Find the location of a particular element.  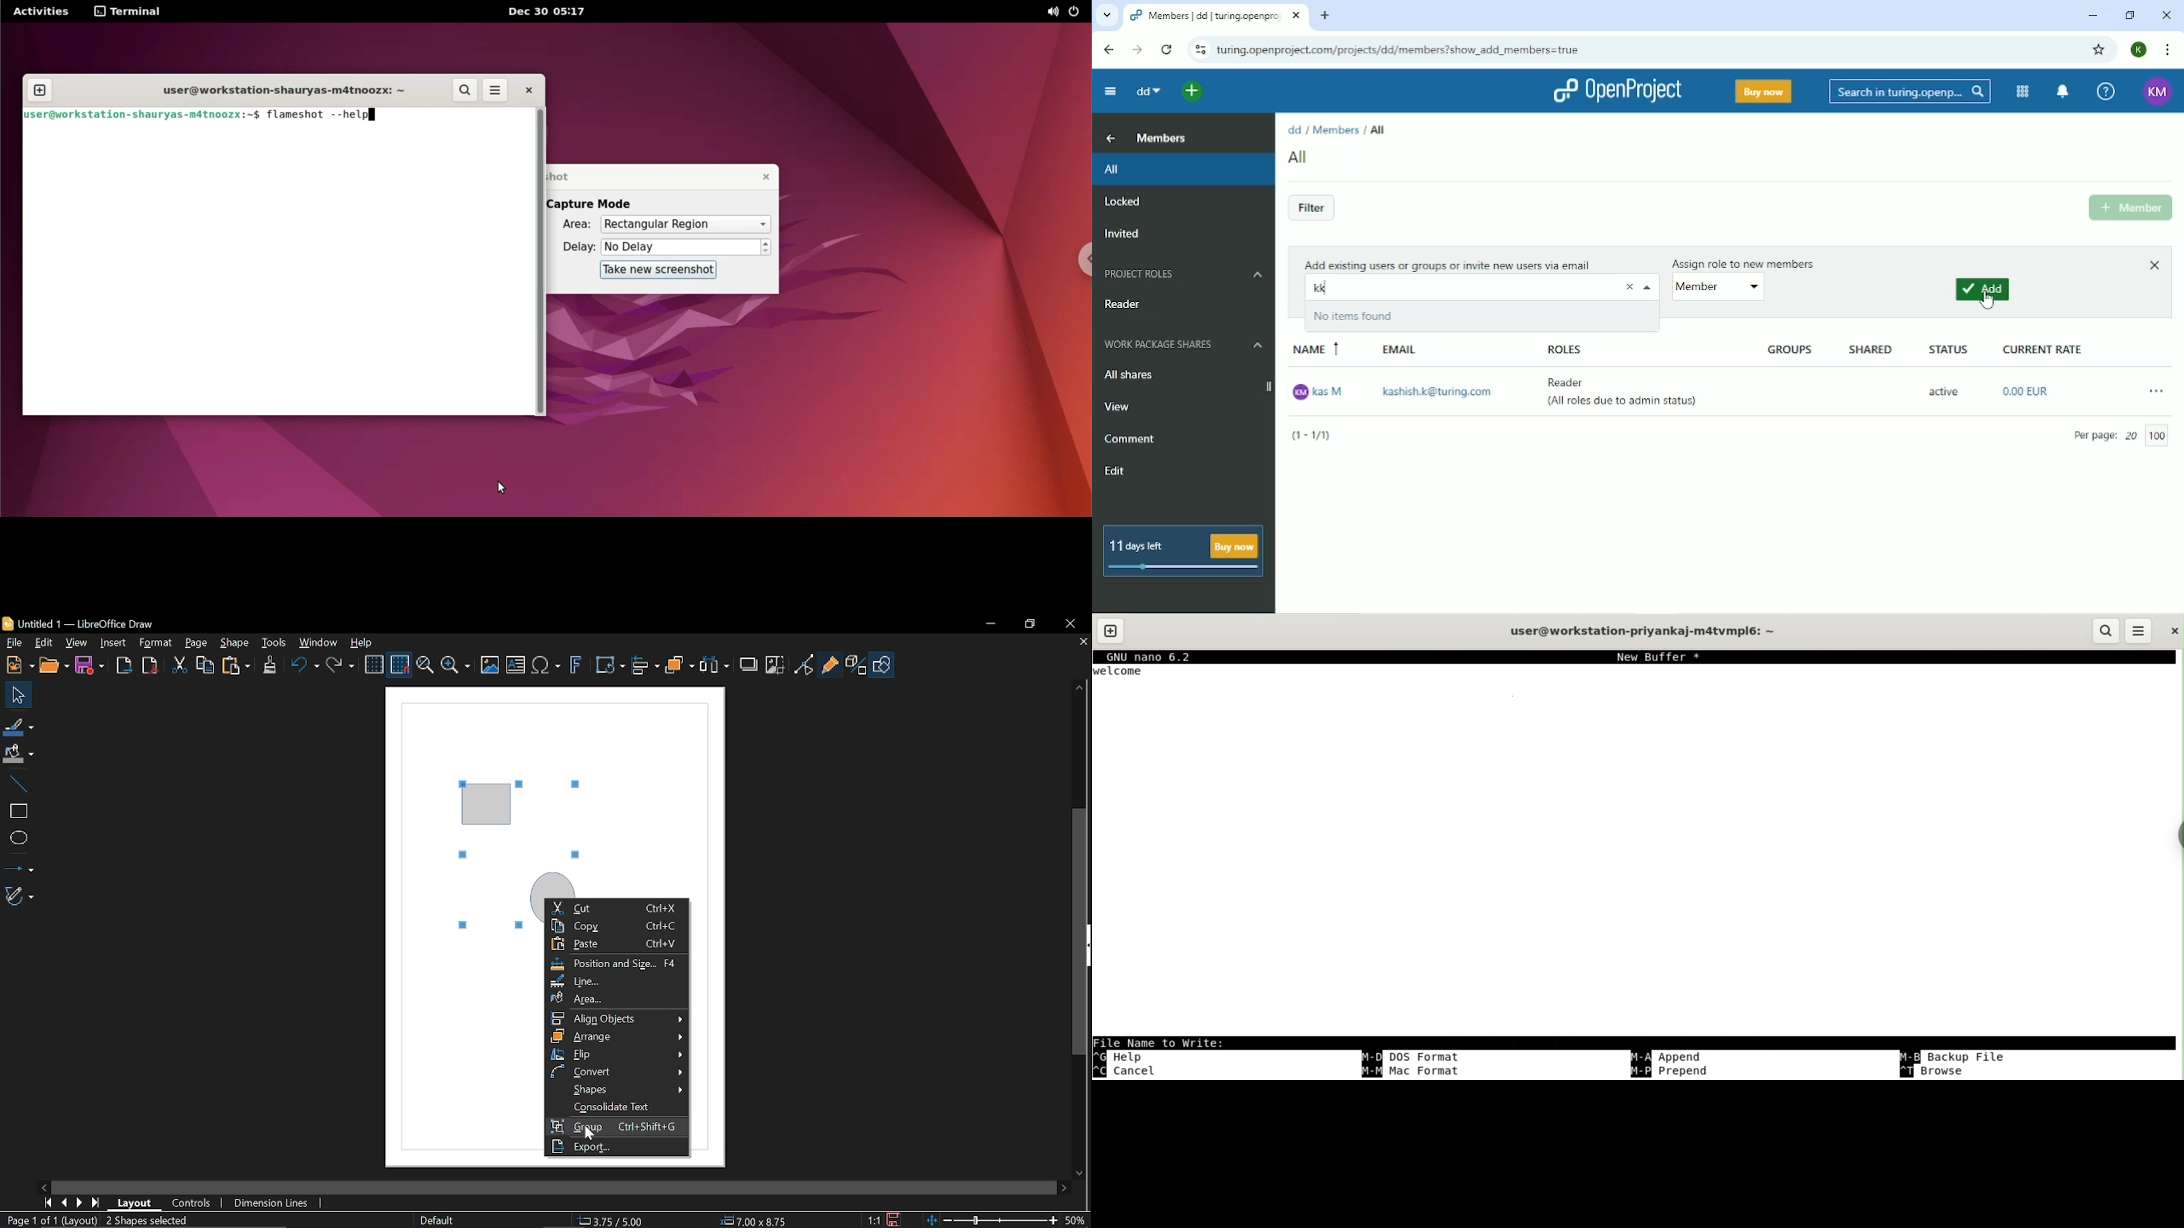

Restore down is located at coordinates (1028, 623).